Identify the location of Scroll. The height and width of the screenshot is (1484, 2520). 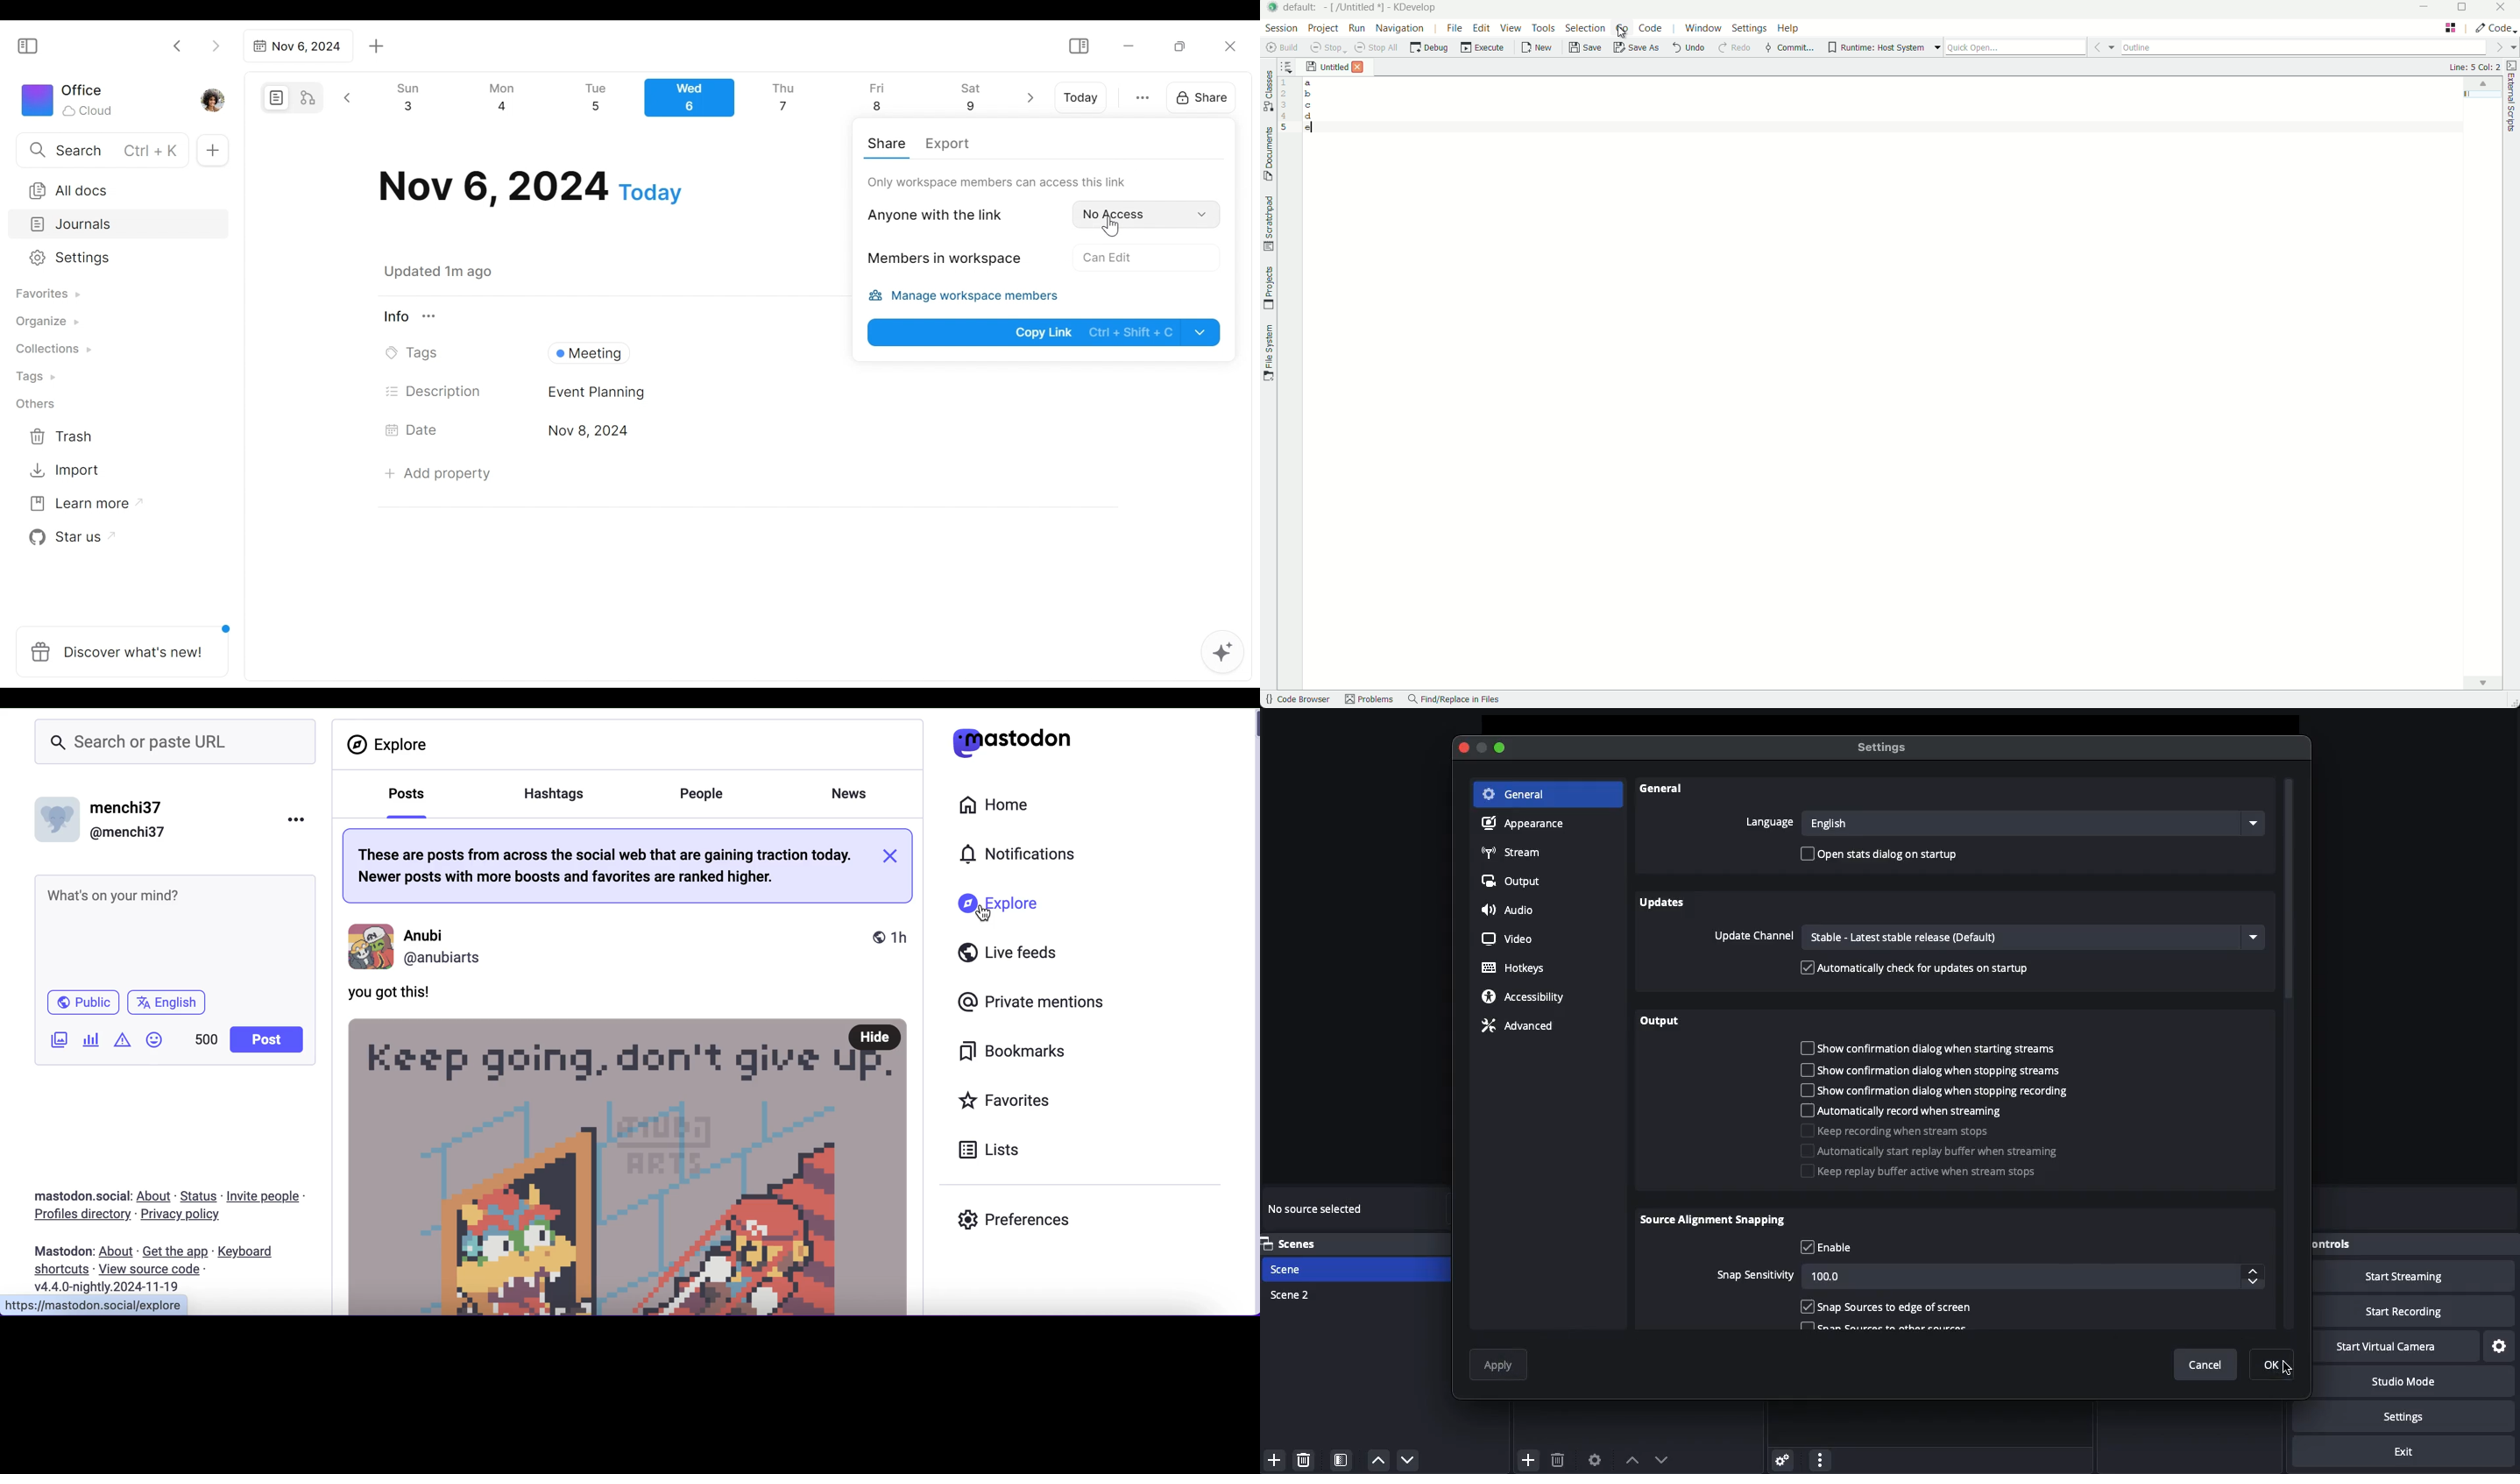
(2290, 1055).